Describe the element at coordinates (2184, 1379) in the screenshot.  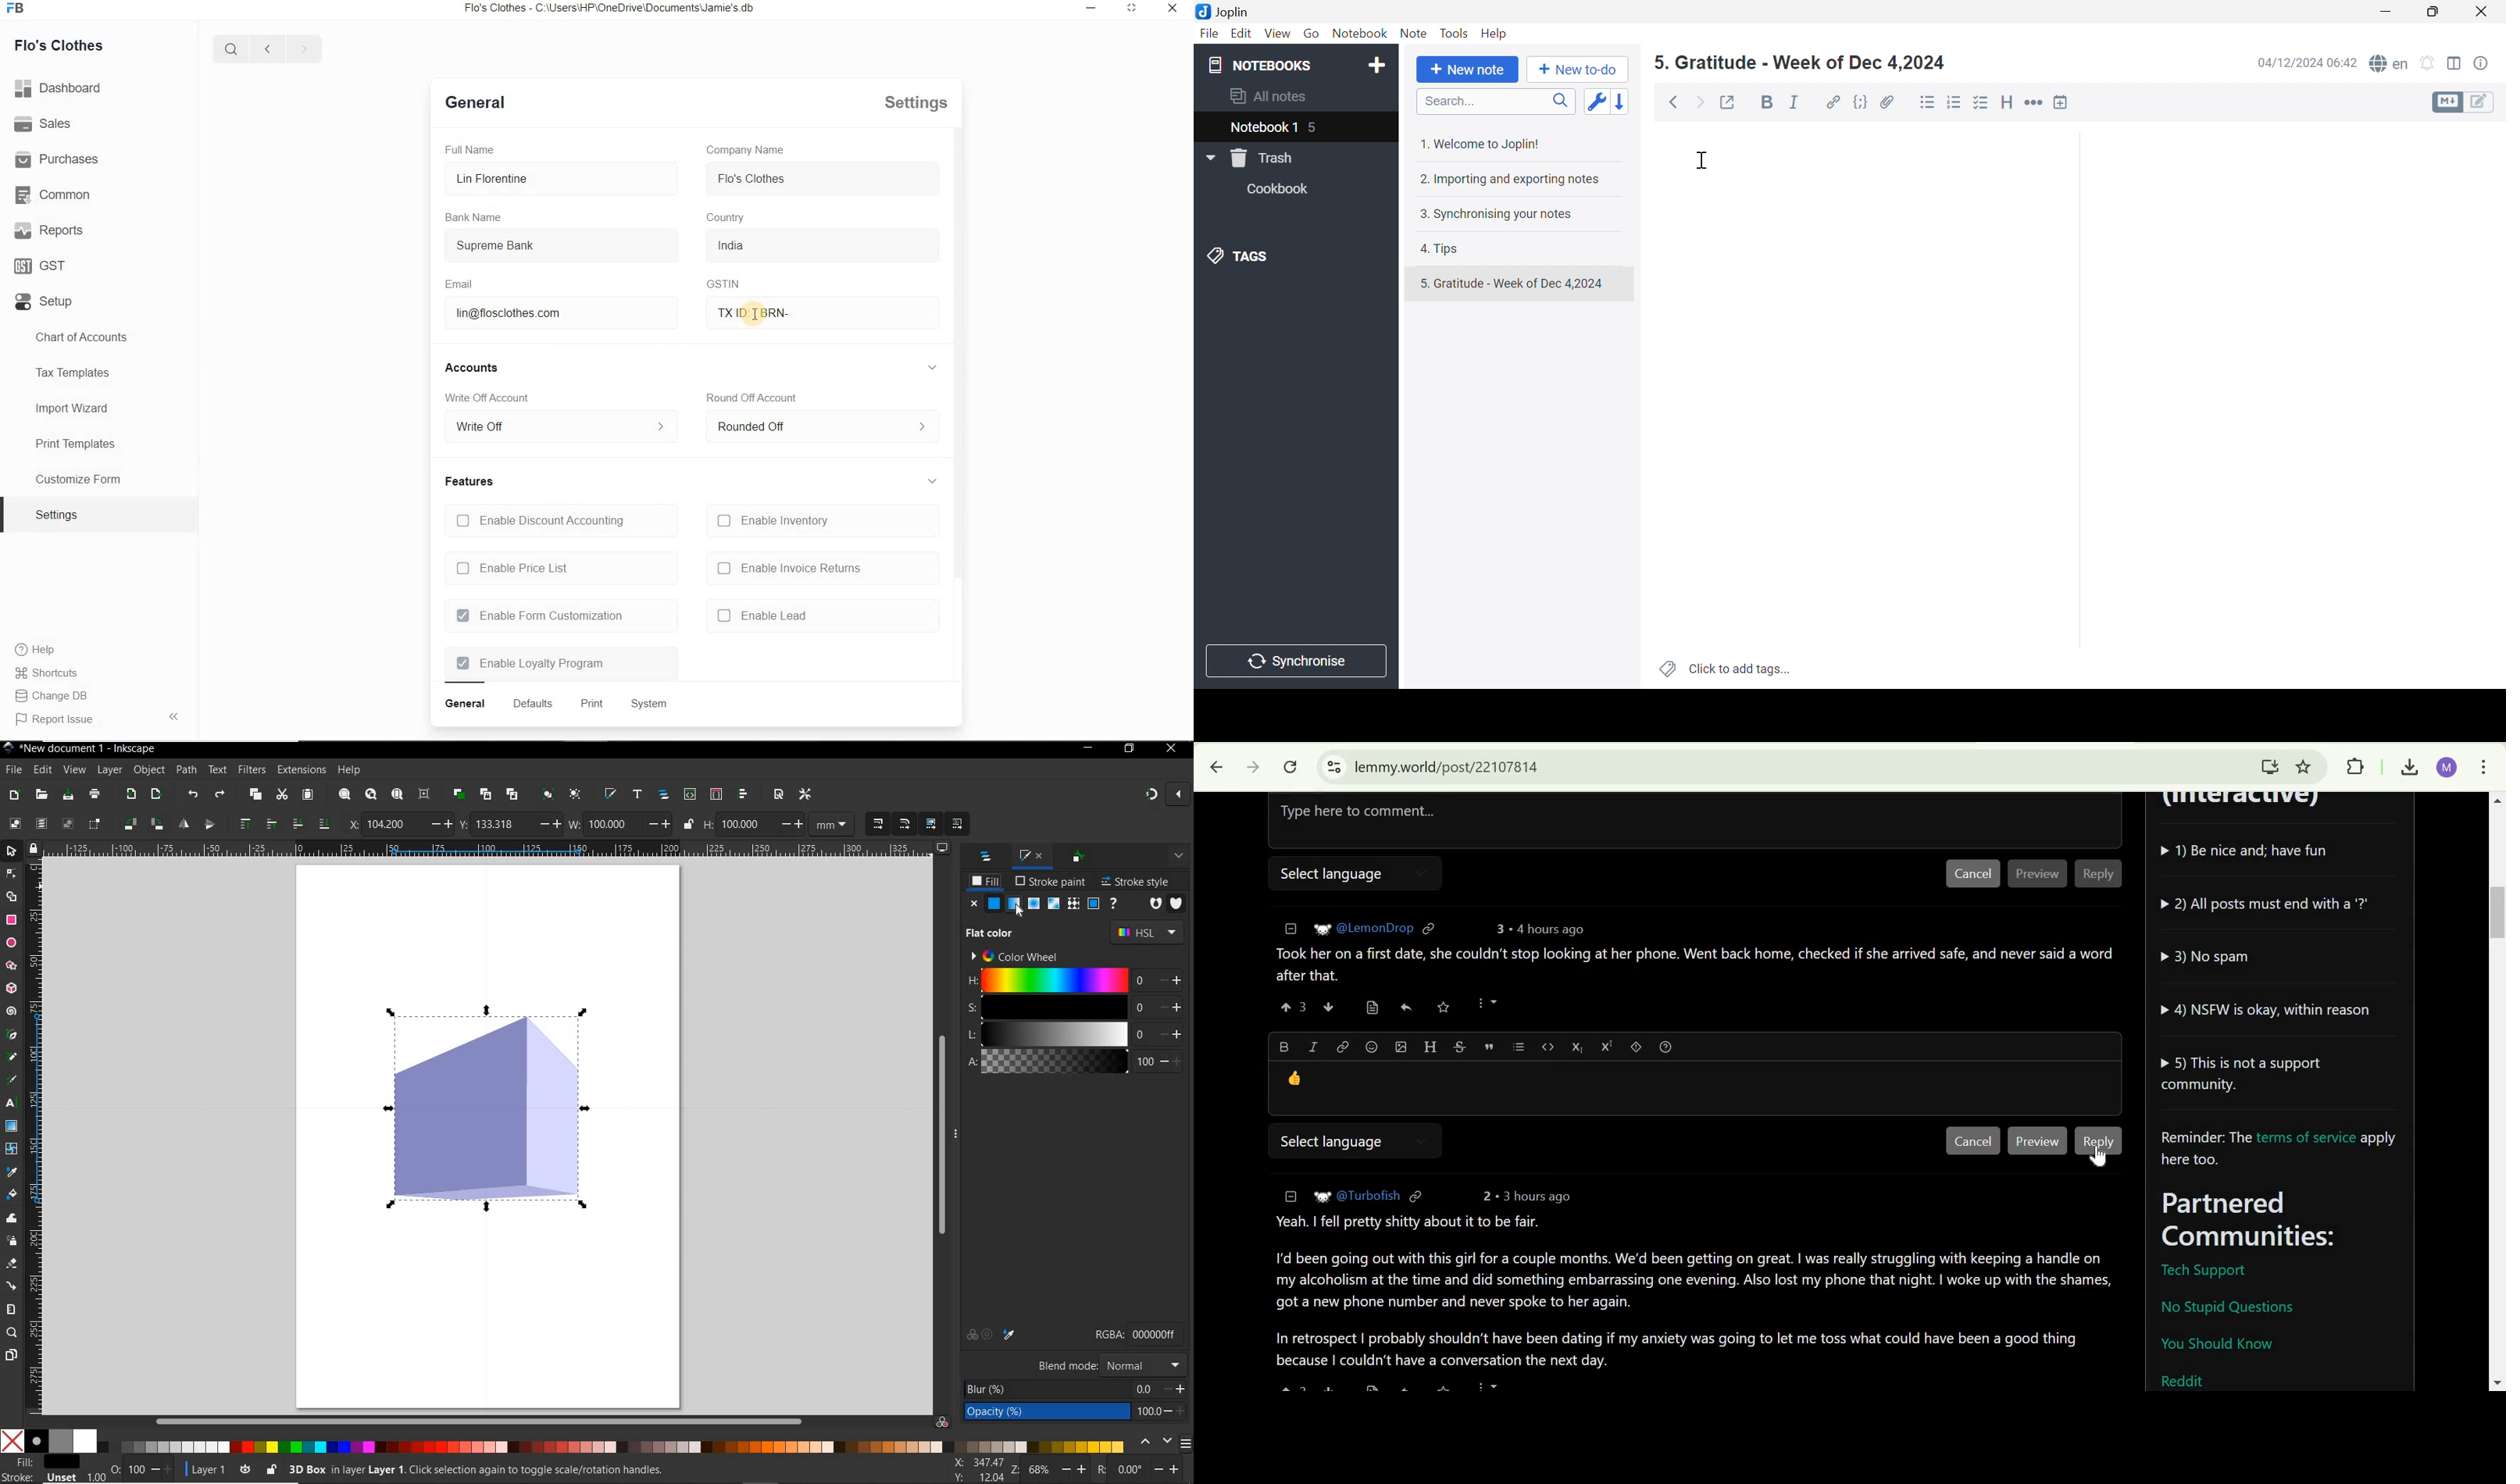
I see `Reddit` at that location.